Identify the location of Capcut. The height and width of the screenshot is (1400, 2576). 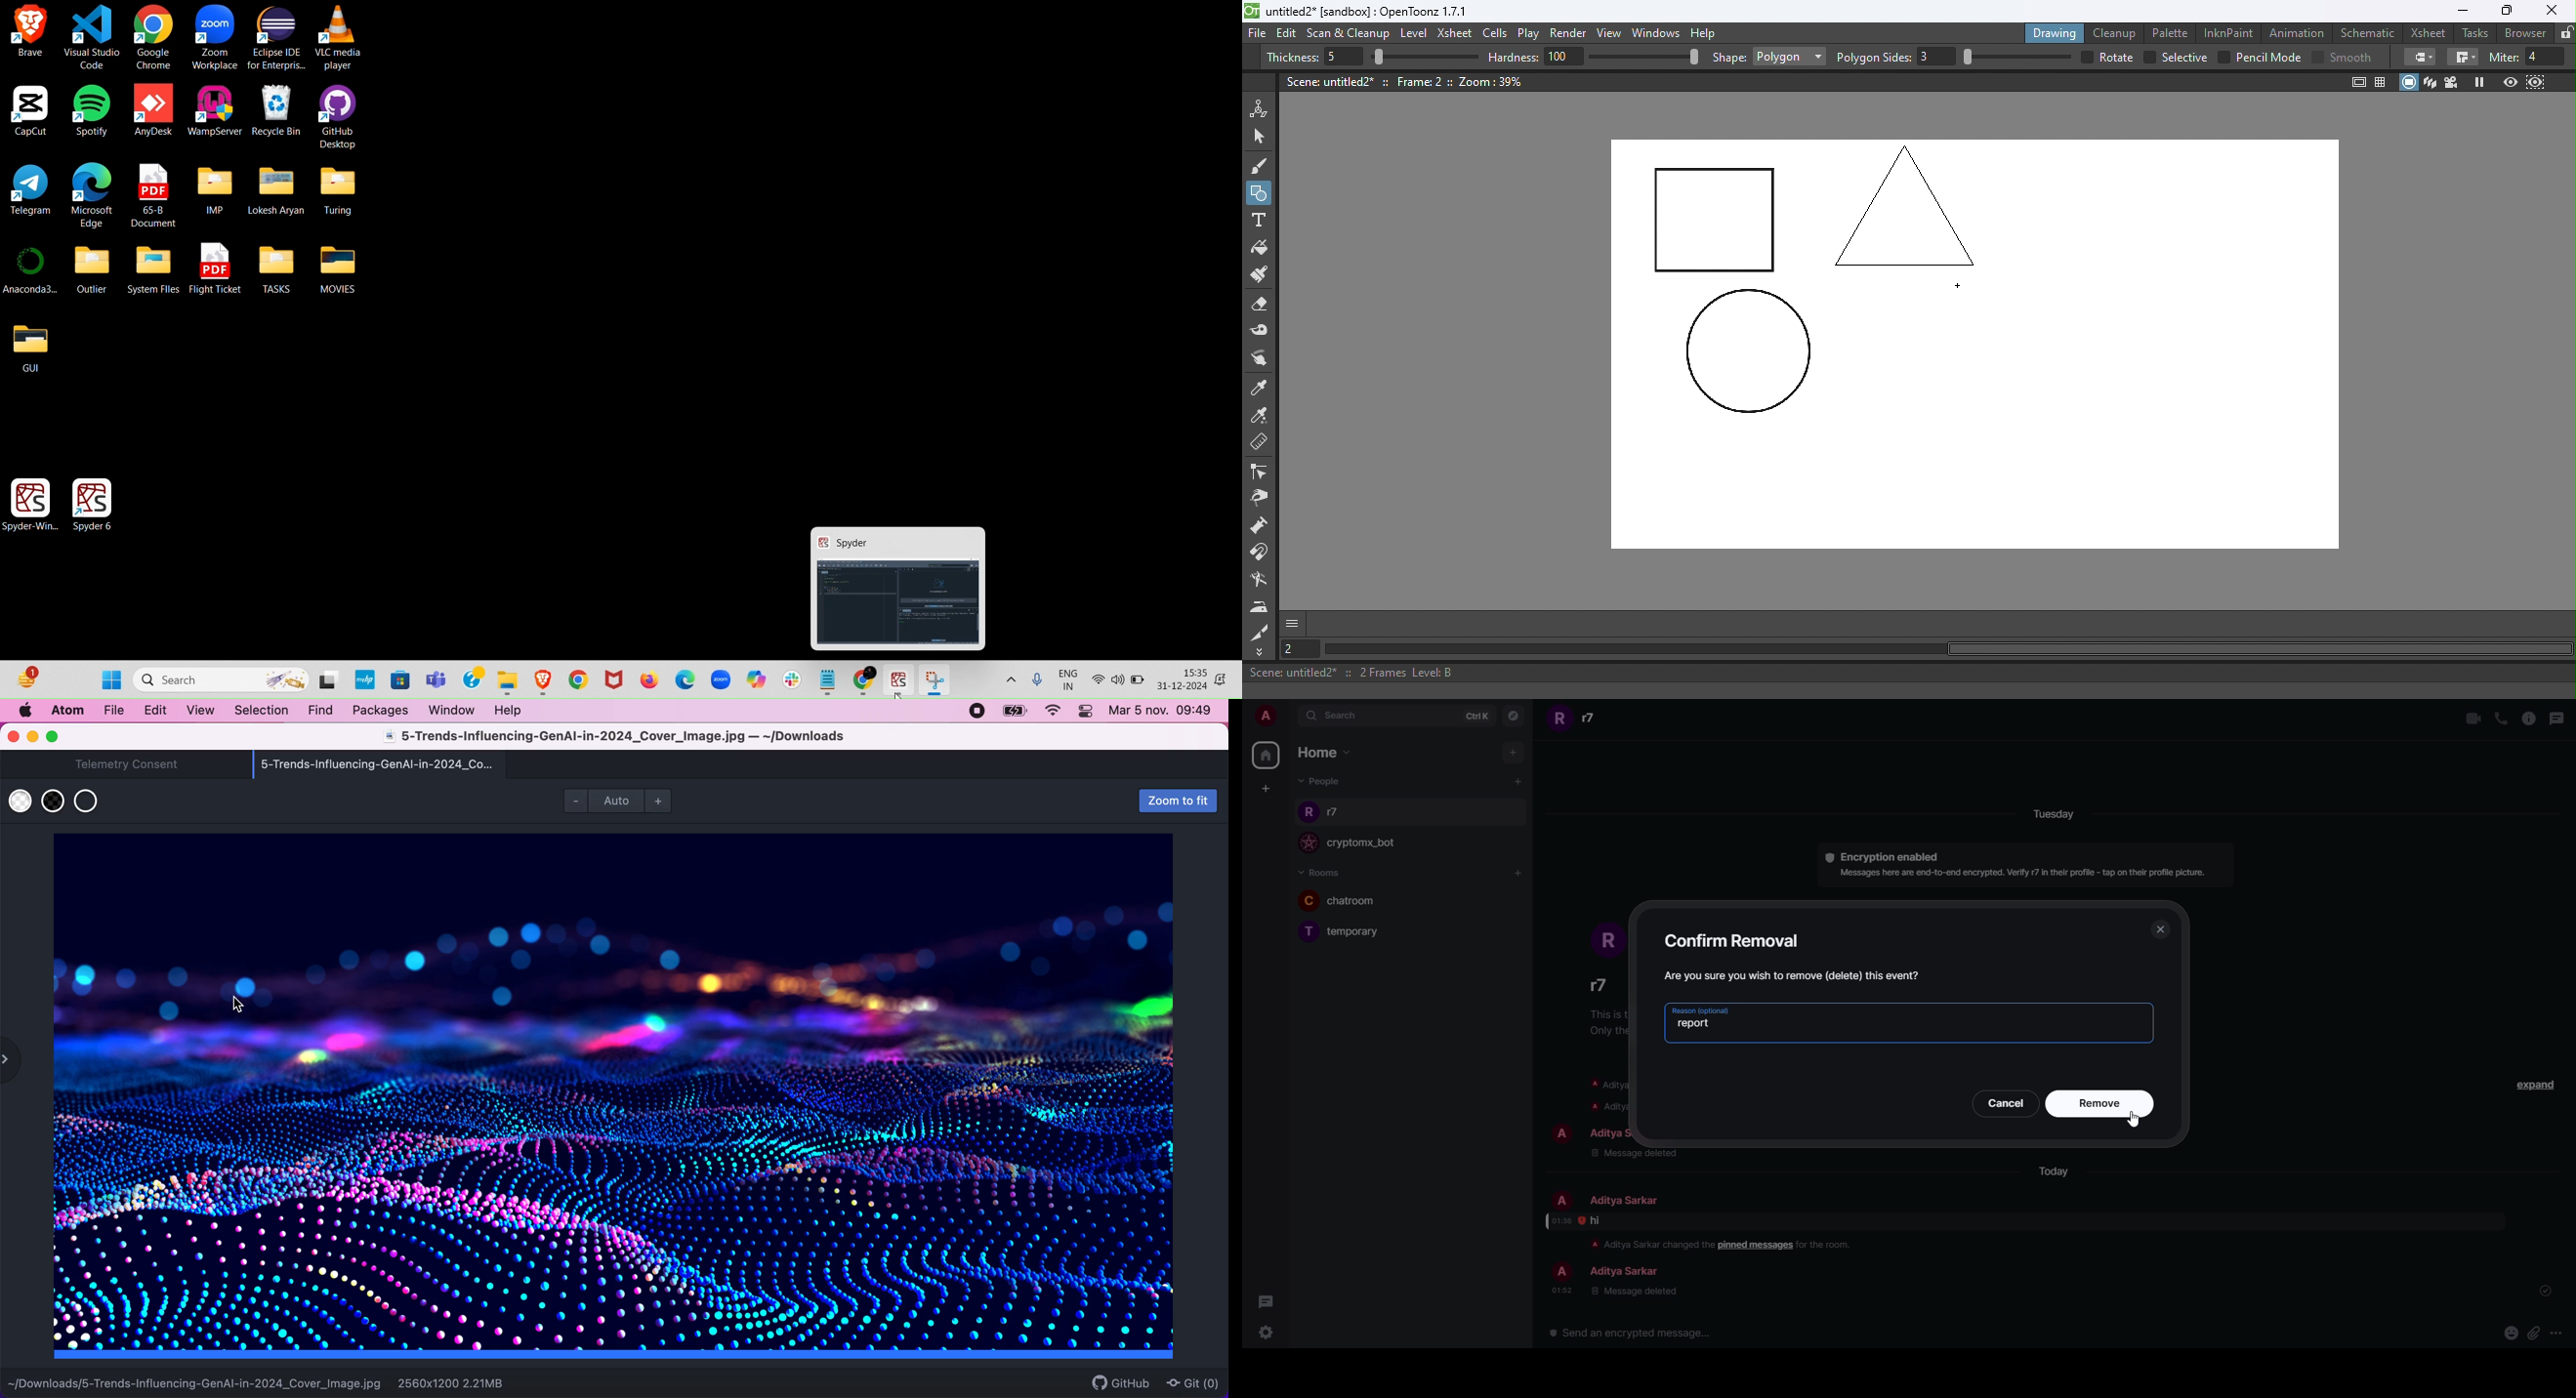
(29, 110).